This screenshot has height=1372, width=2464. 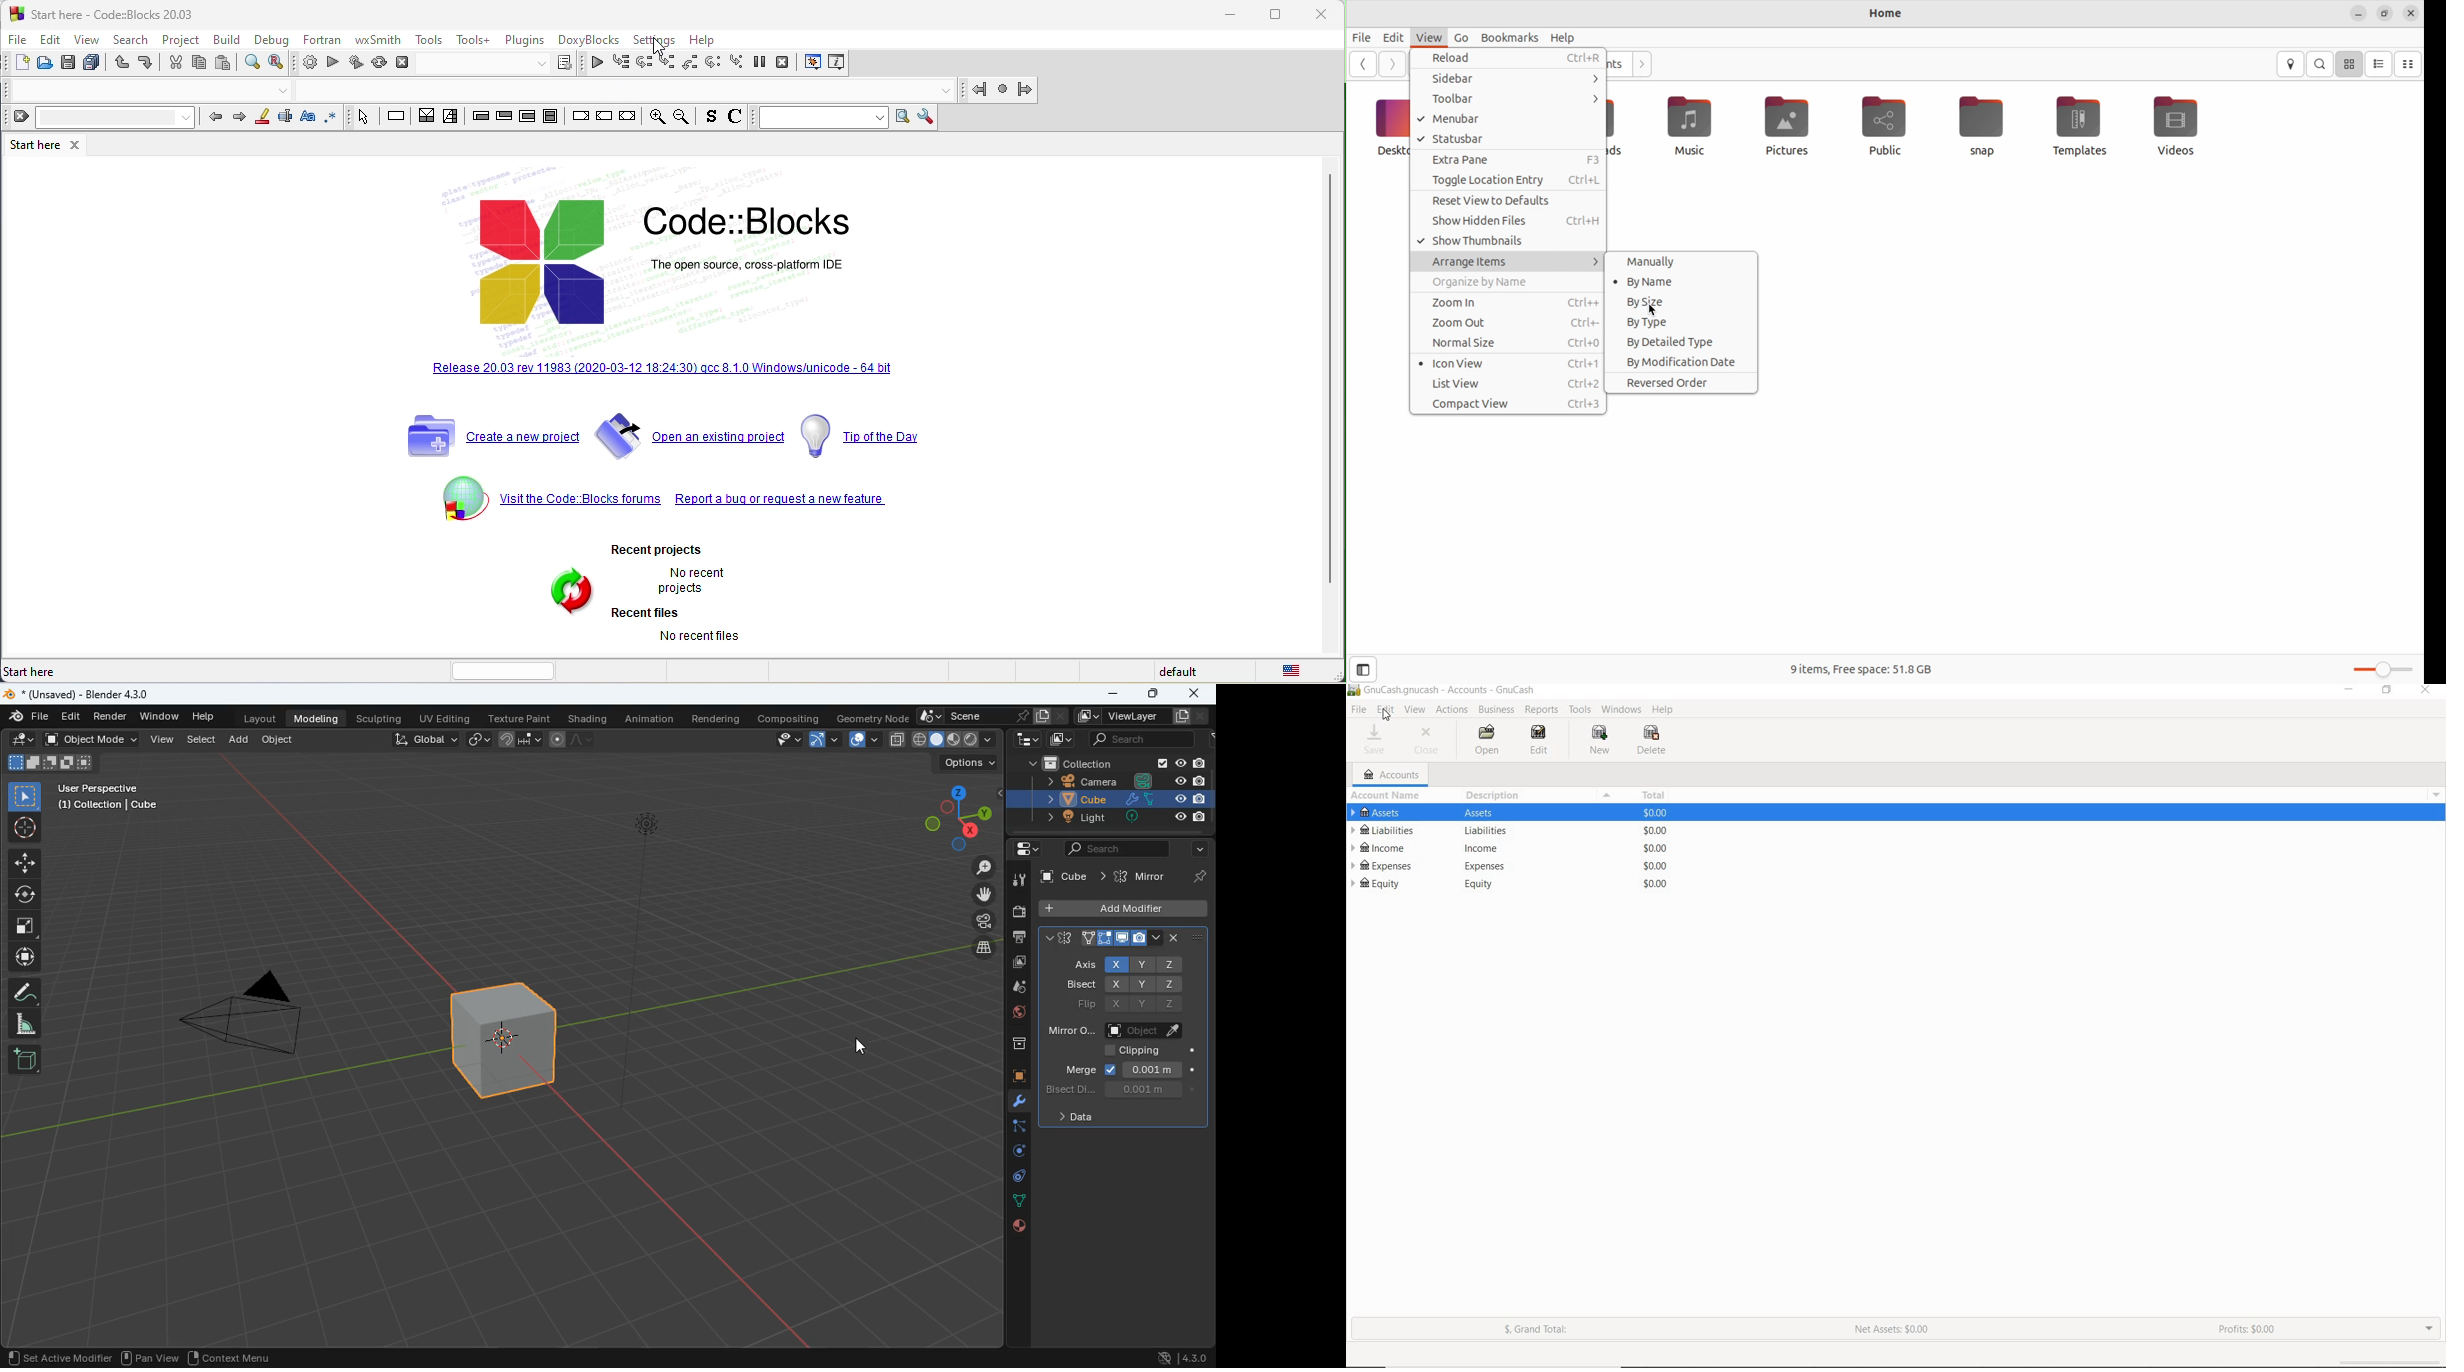 I want to click on use regex, so click(x=337, y=117).